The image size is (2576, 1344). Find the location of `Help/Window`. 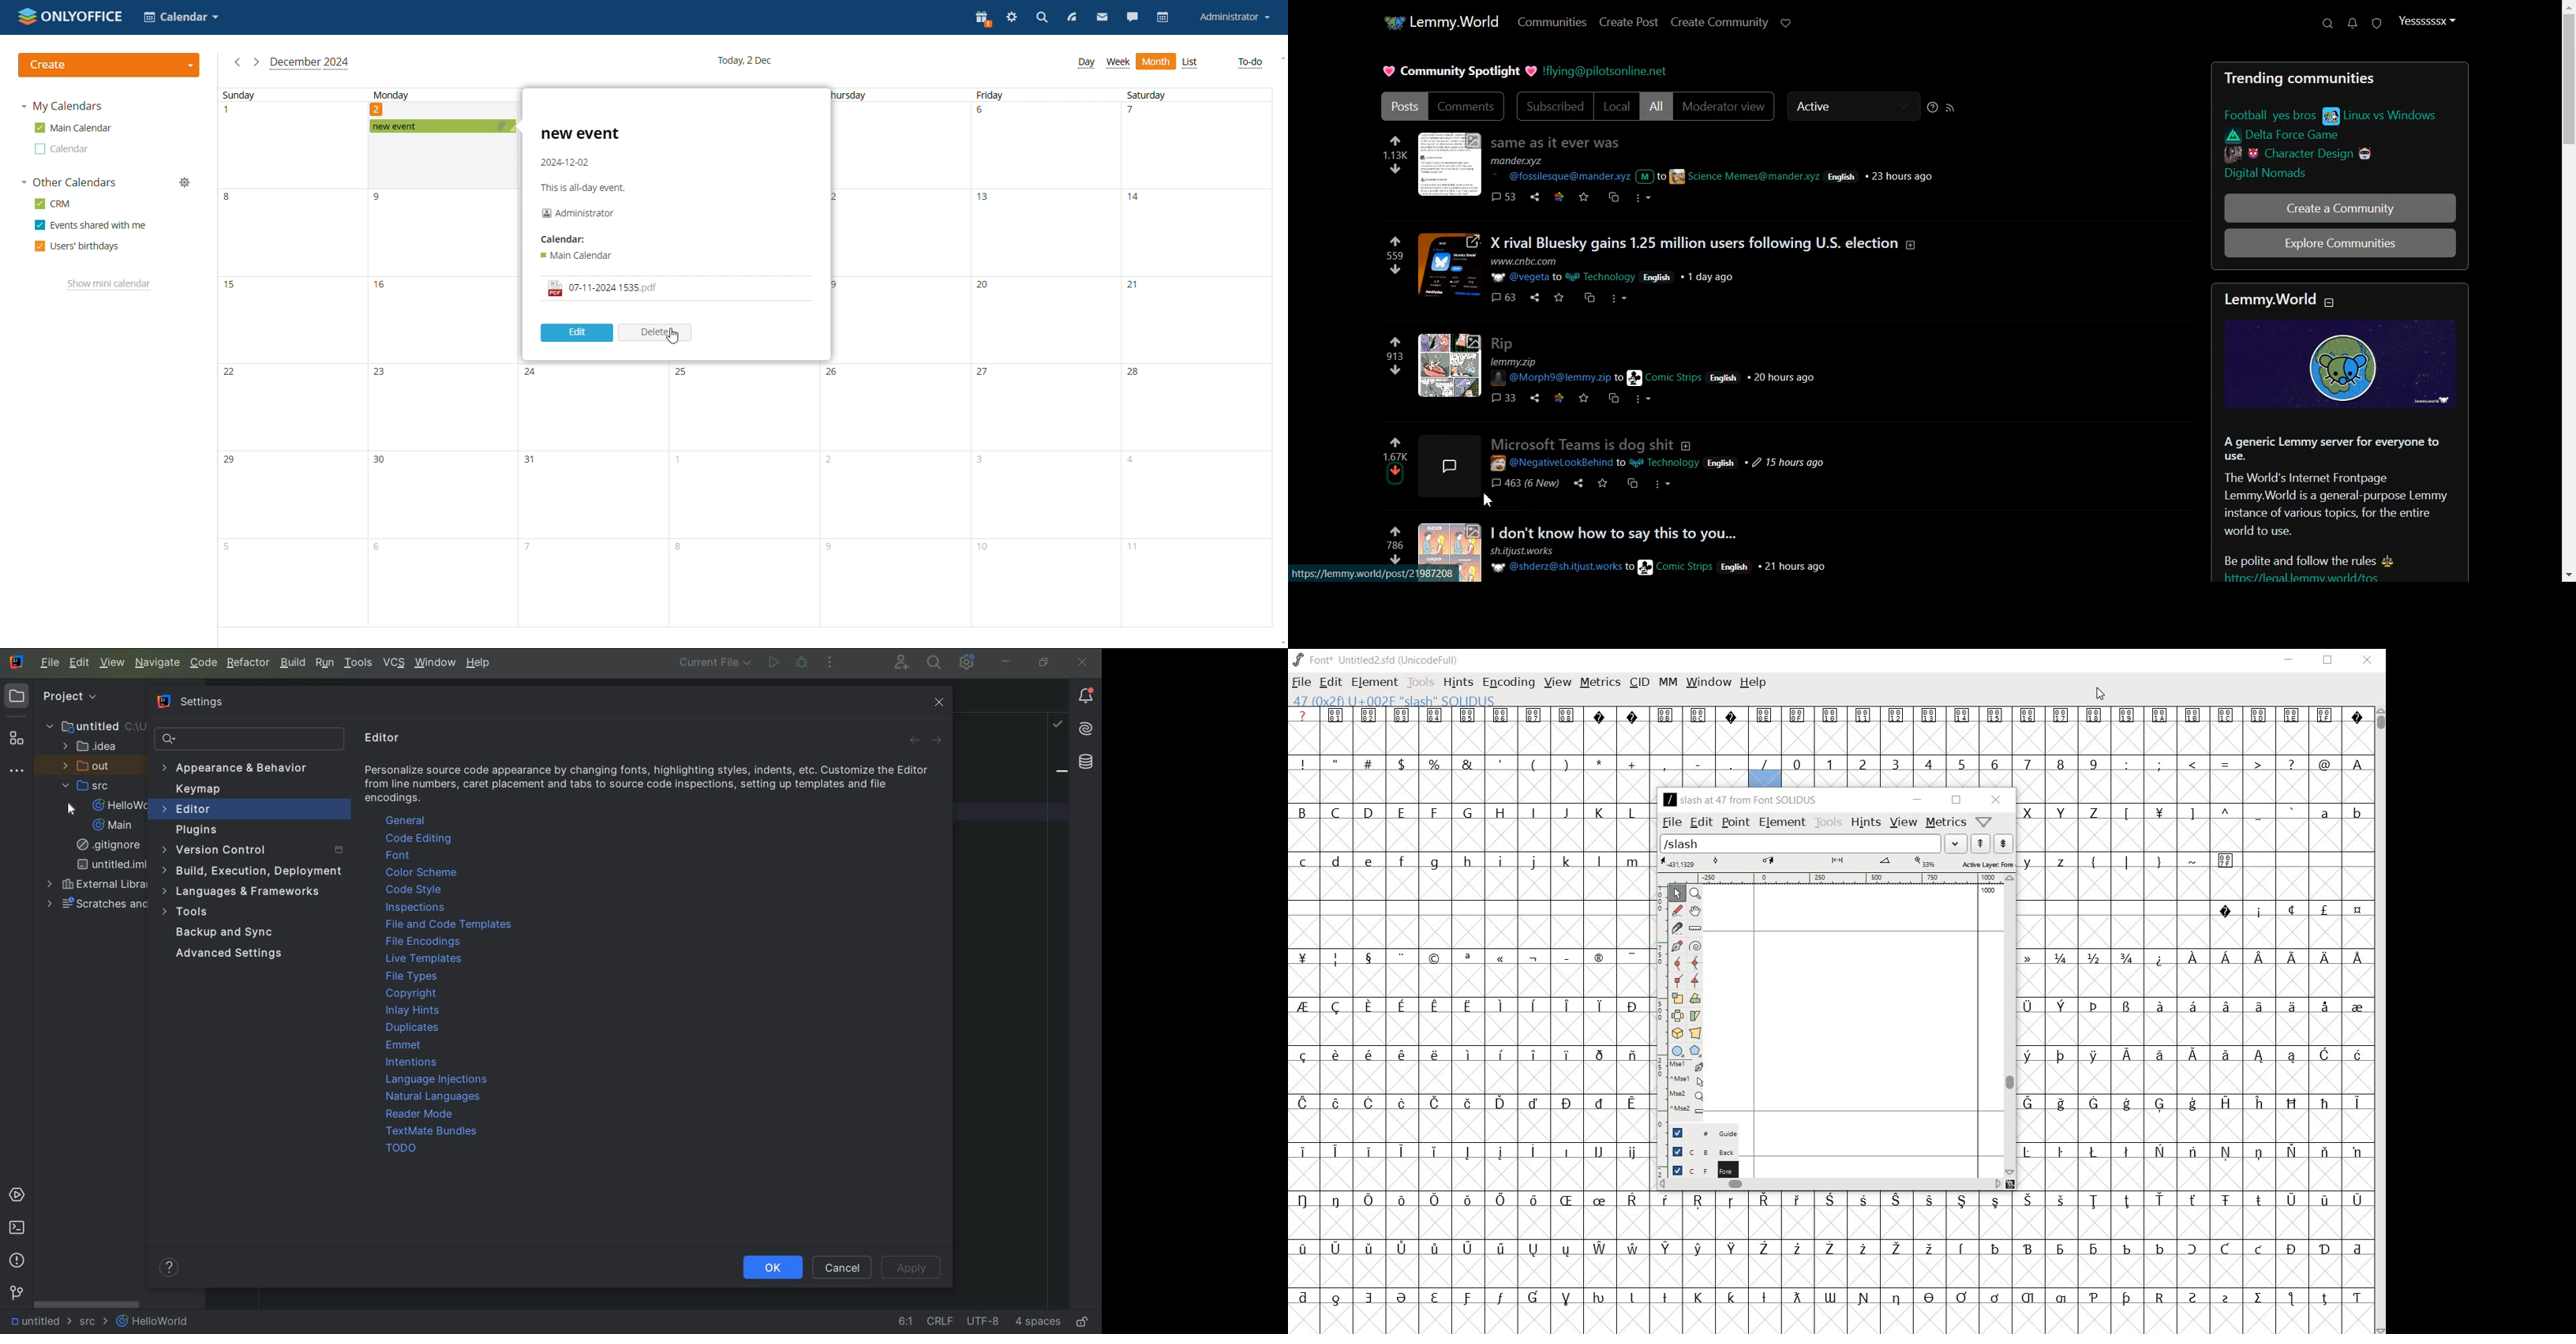

Help/Window is located at coordinates (1986, 821).